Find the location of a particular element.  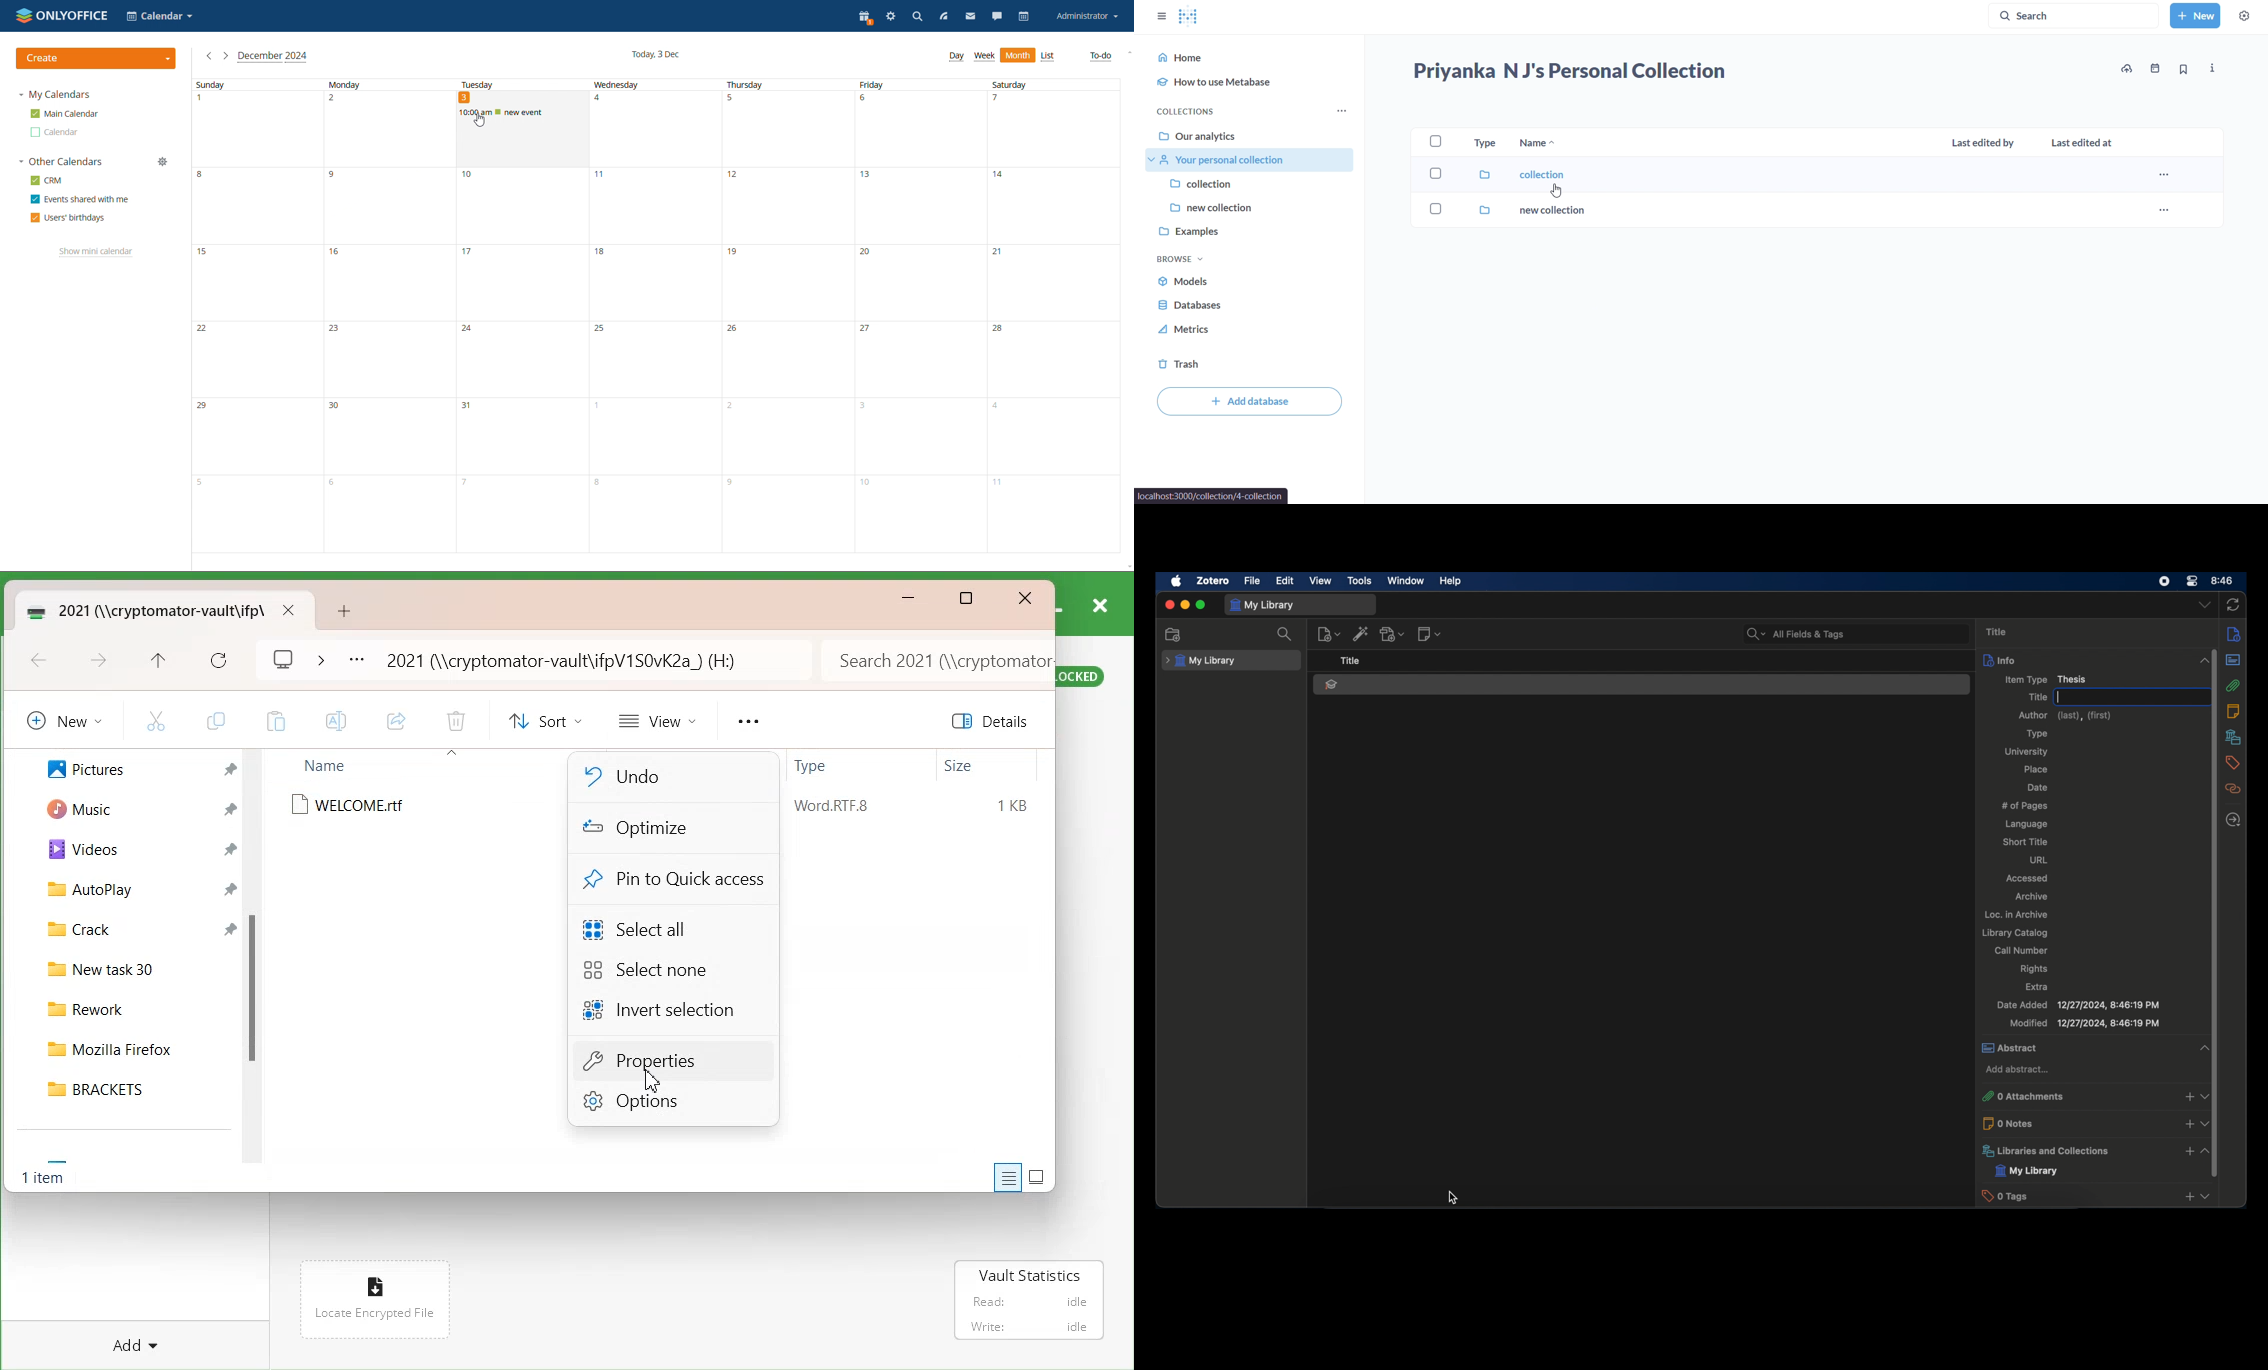

14 is located at coordinates (1055, 206).